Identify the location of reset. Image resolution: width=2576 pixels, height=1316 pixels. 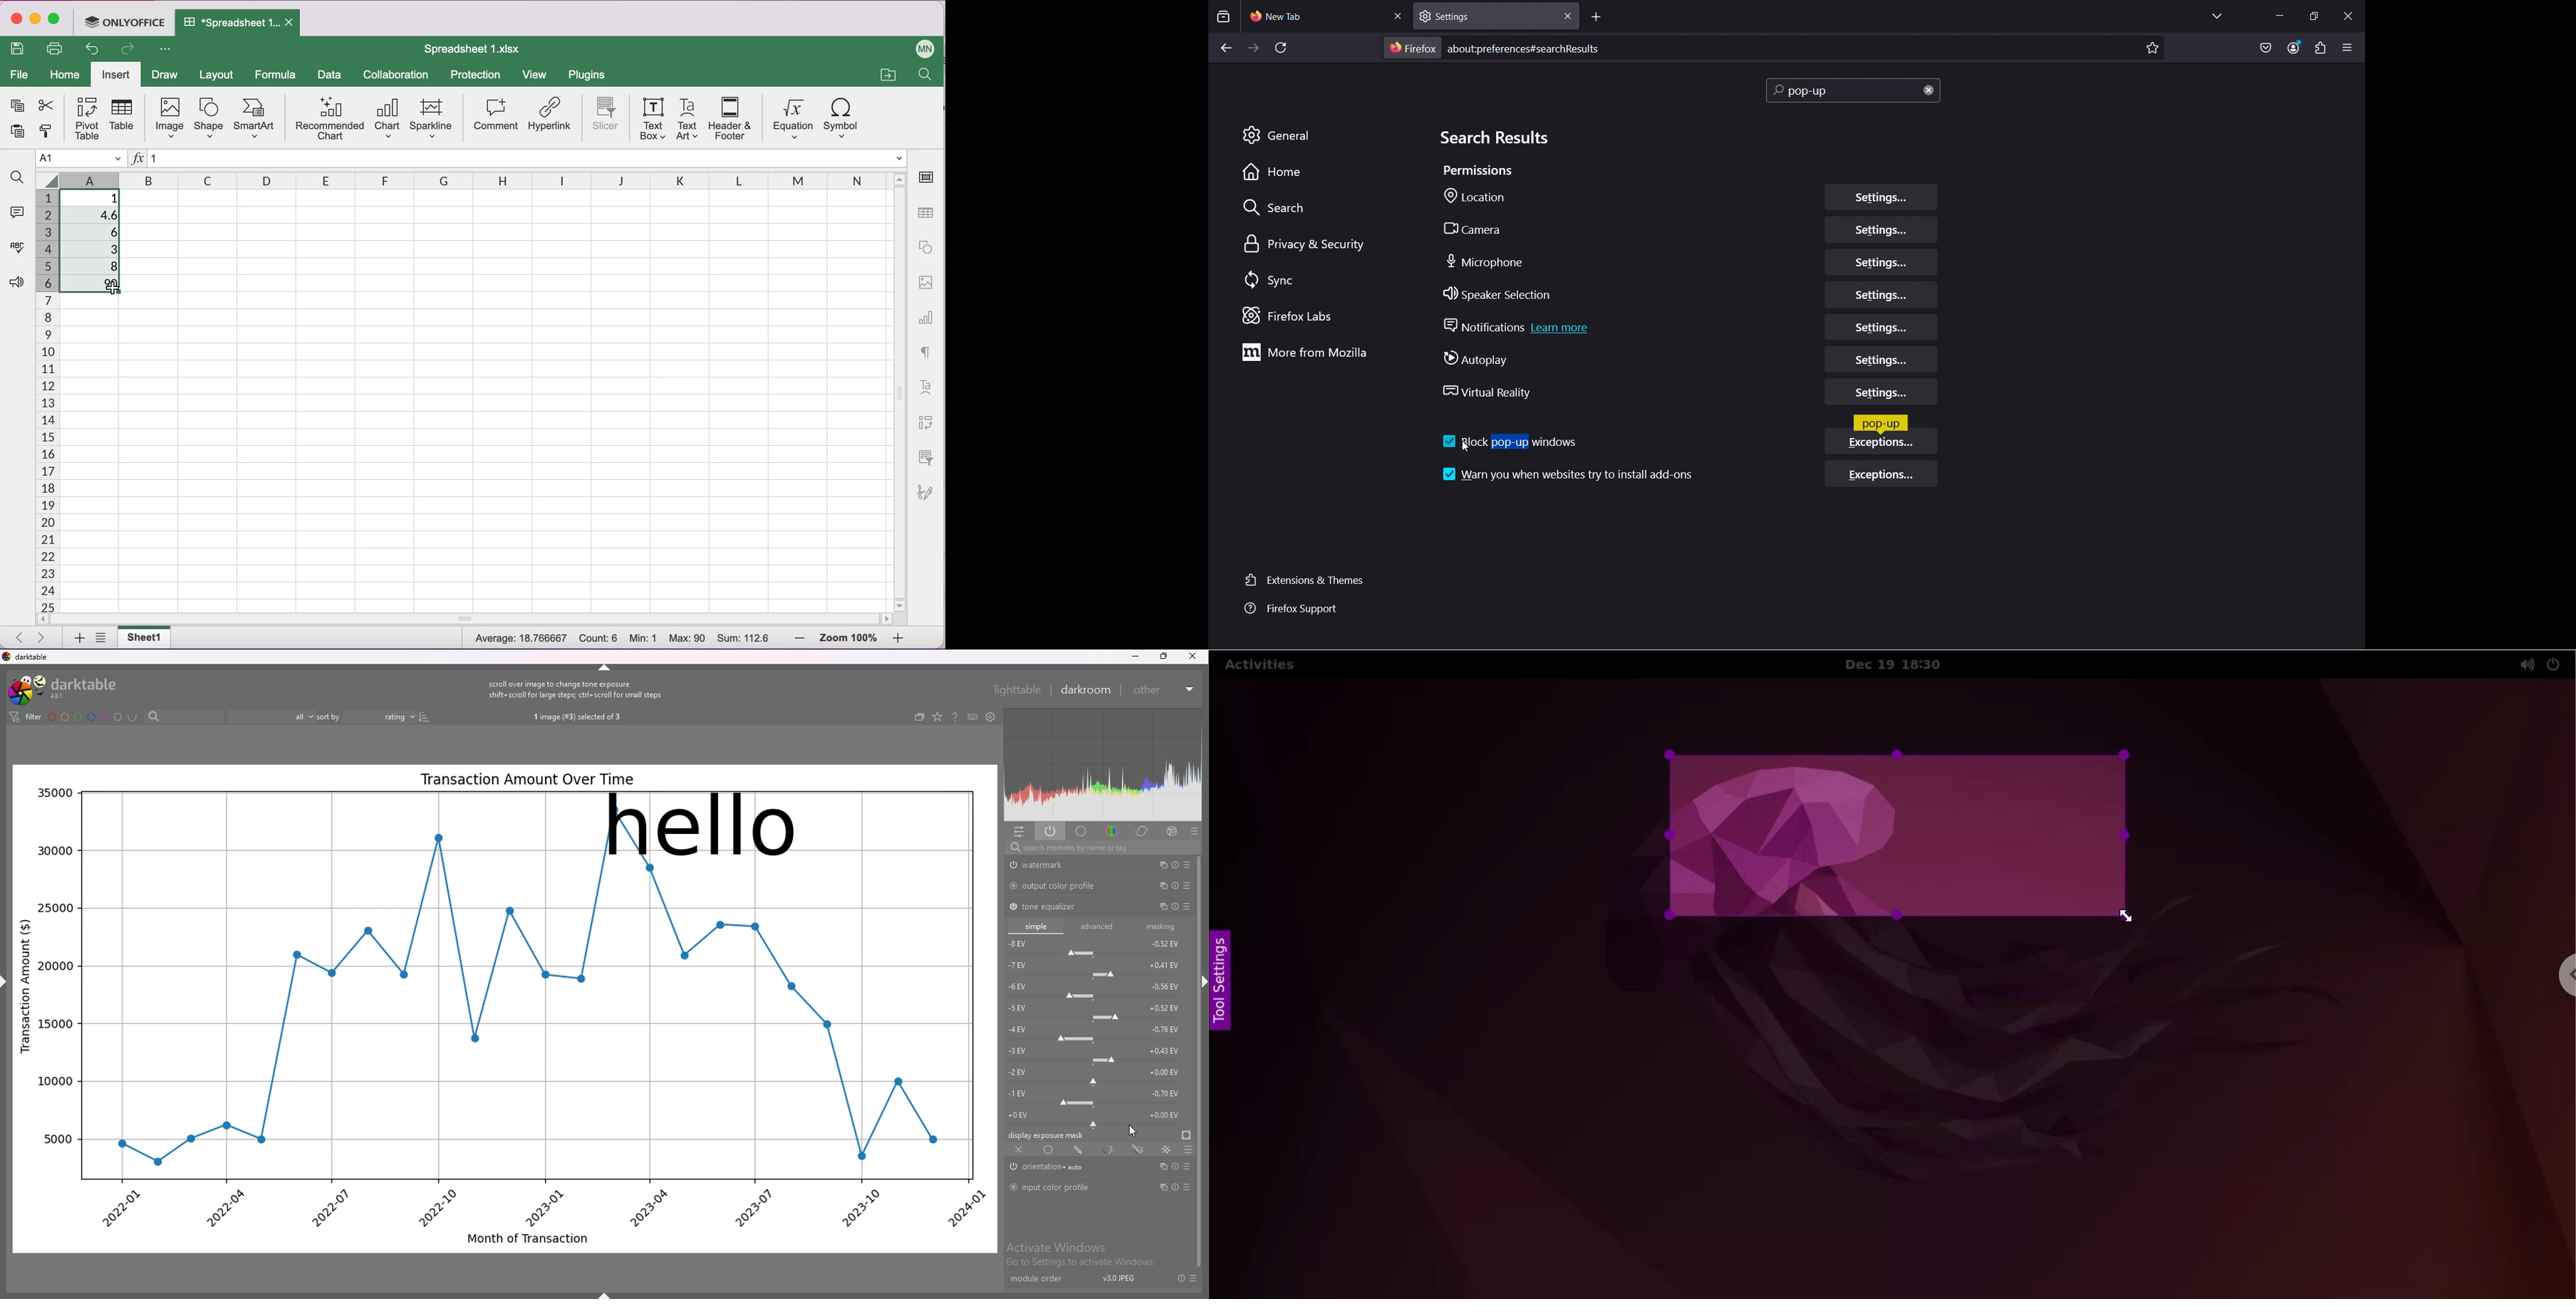
(1179, 1278).